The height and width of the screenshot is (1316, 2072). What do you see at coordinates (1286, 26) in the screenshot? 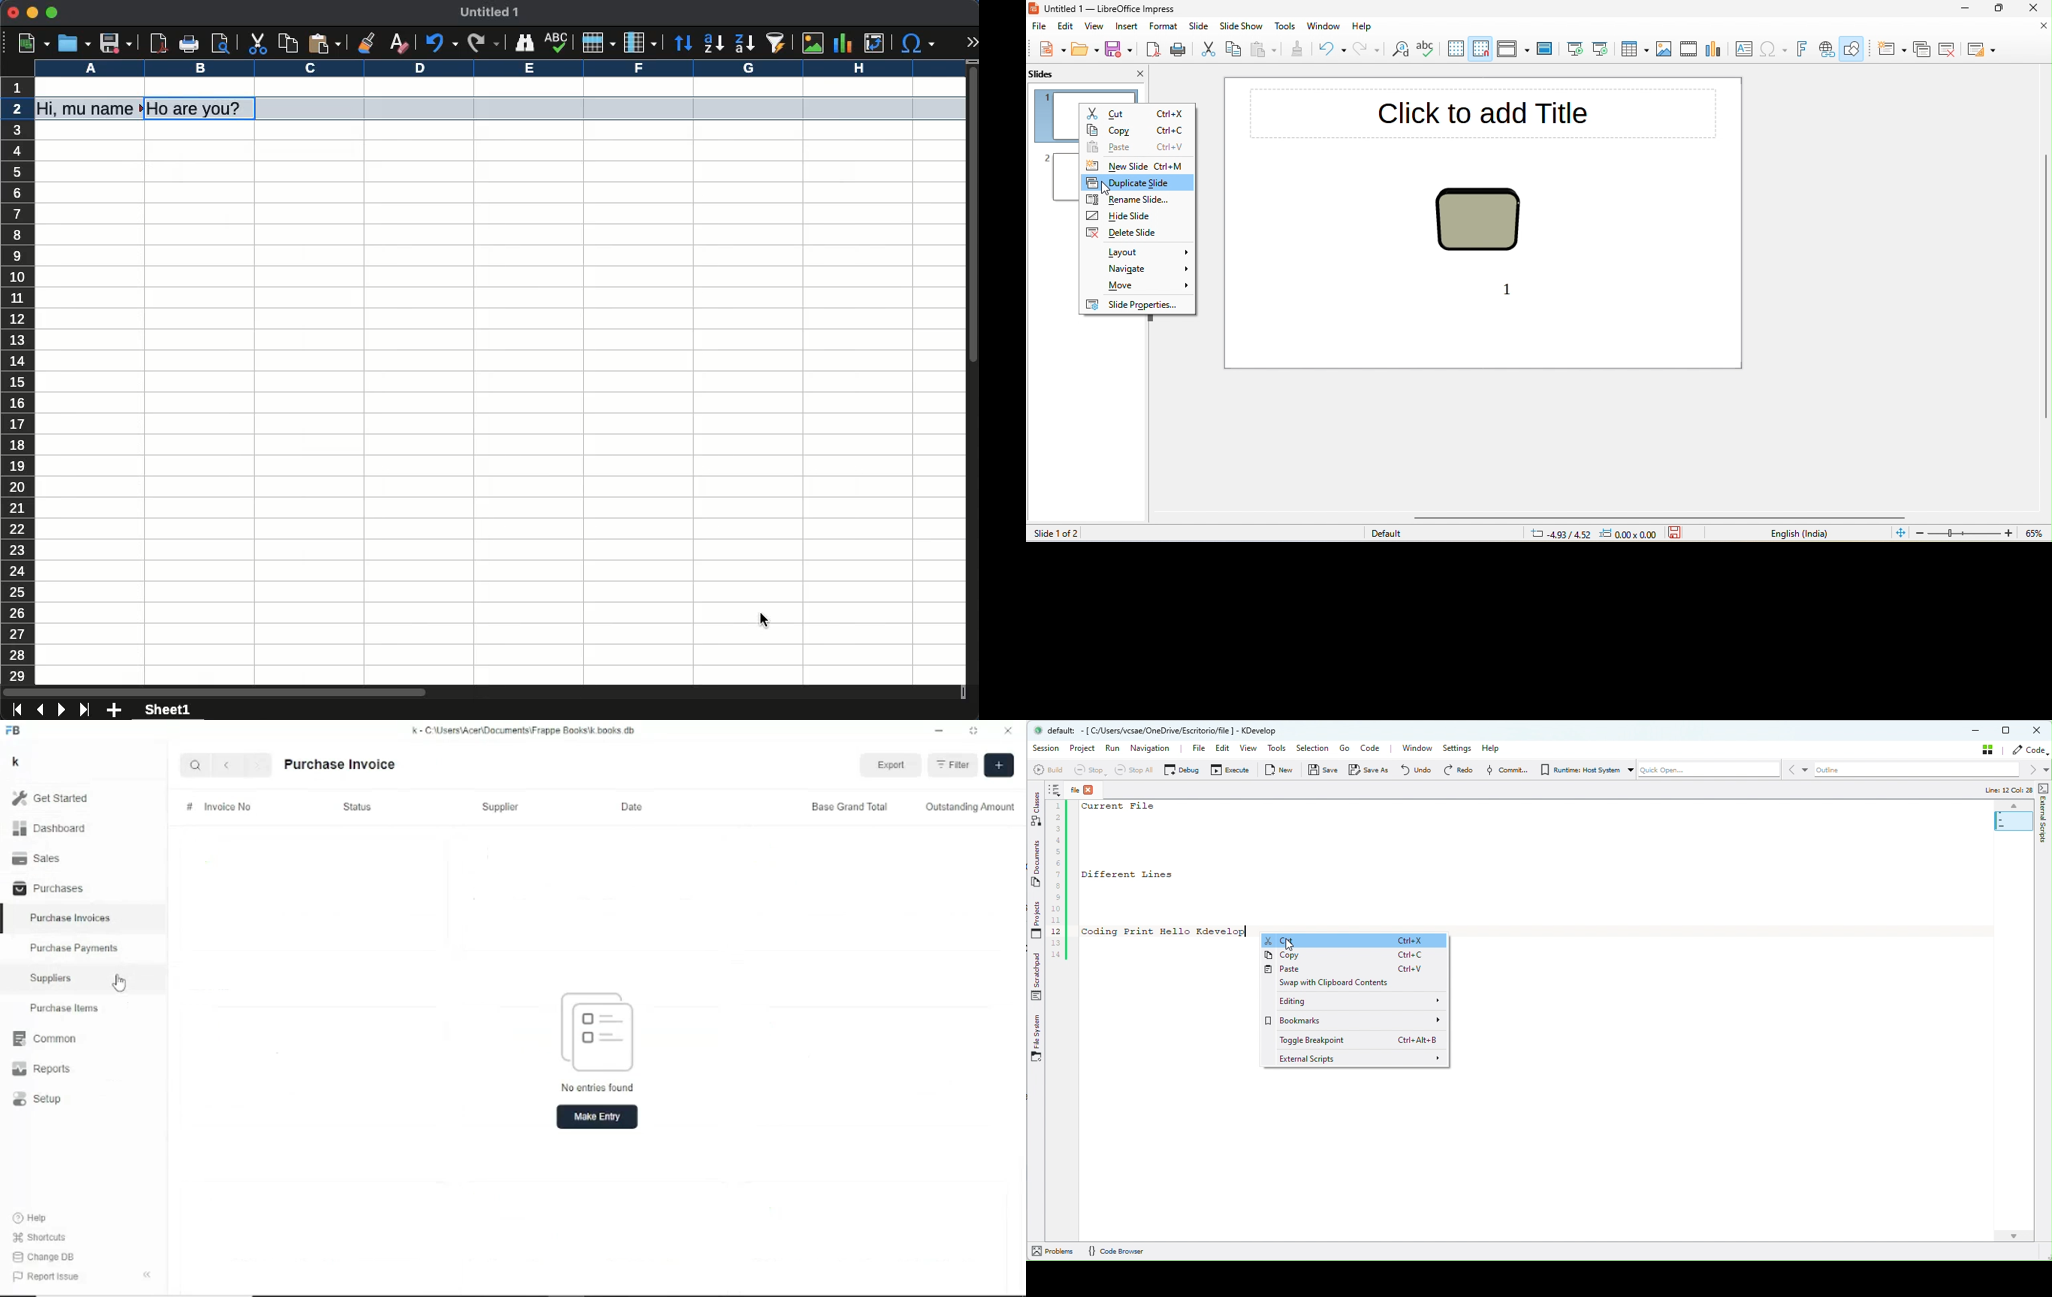
I see `tools` at bounding box center [1286, 26].